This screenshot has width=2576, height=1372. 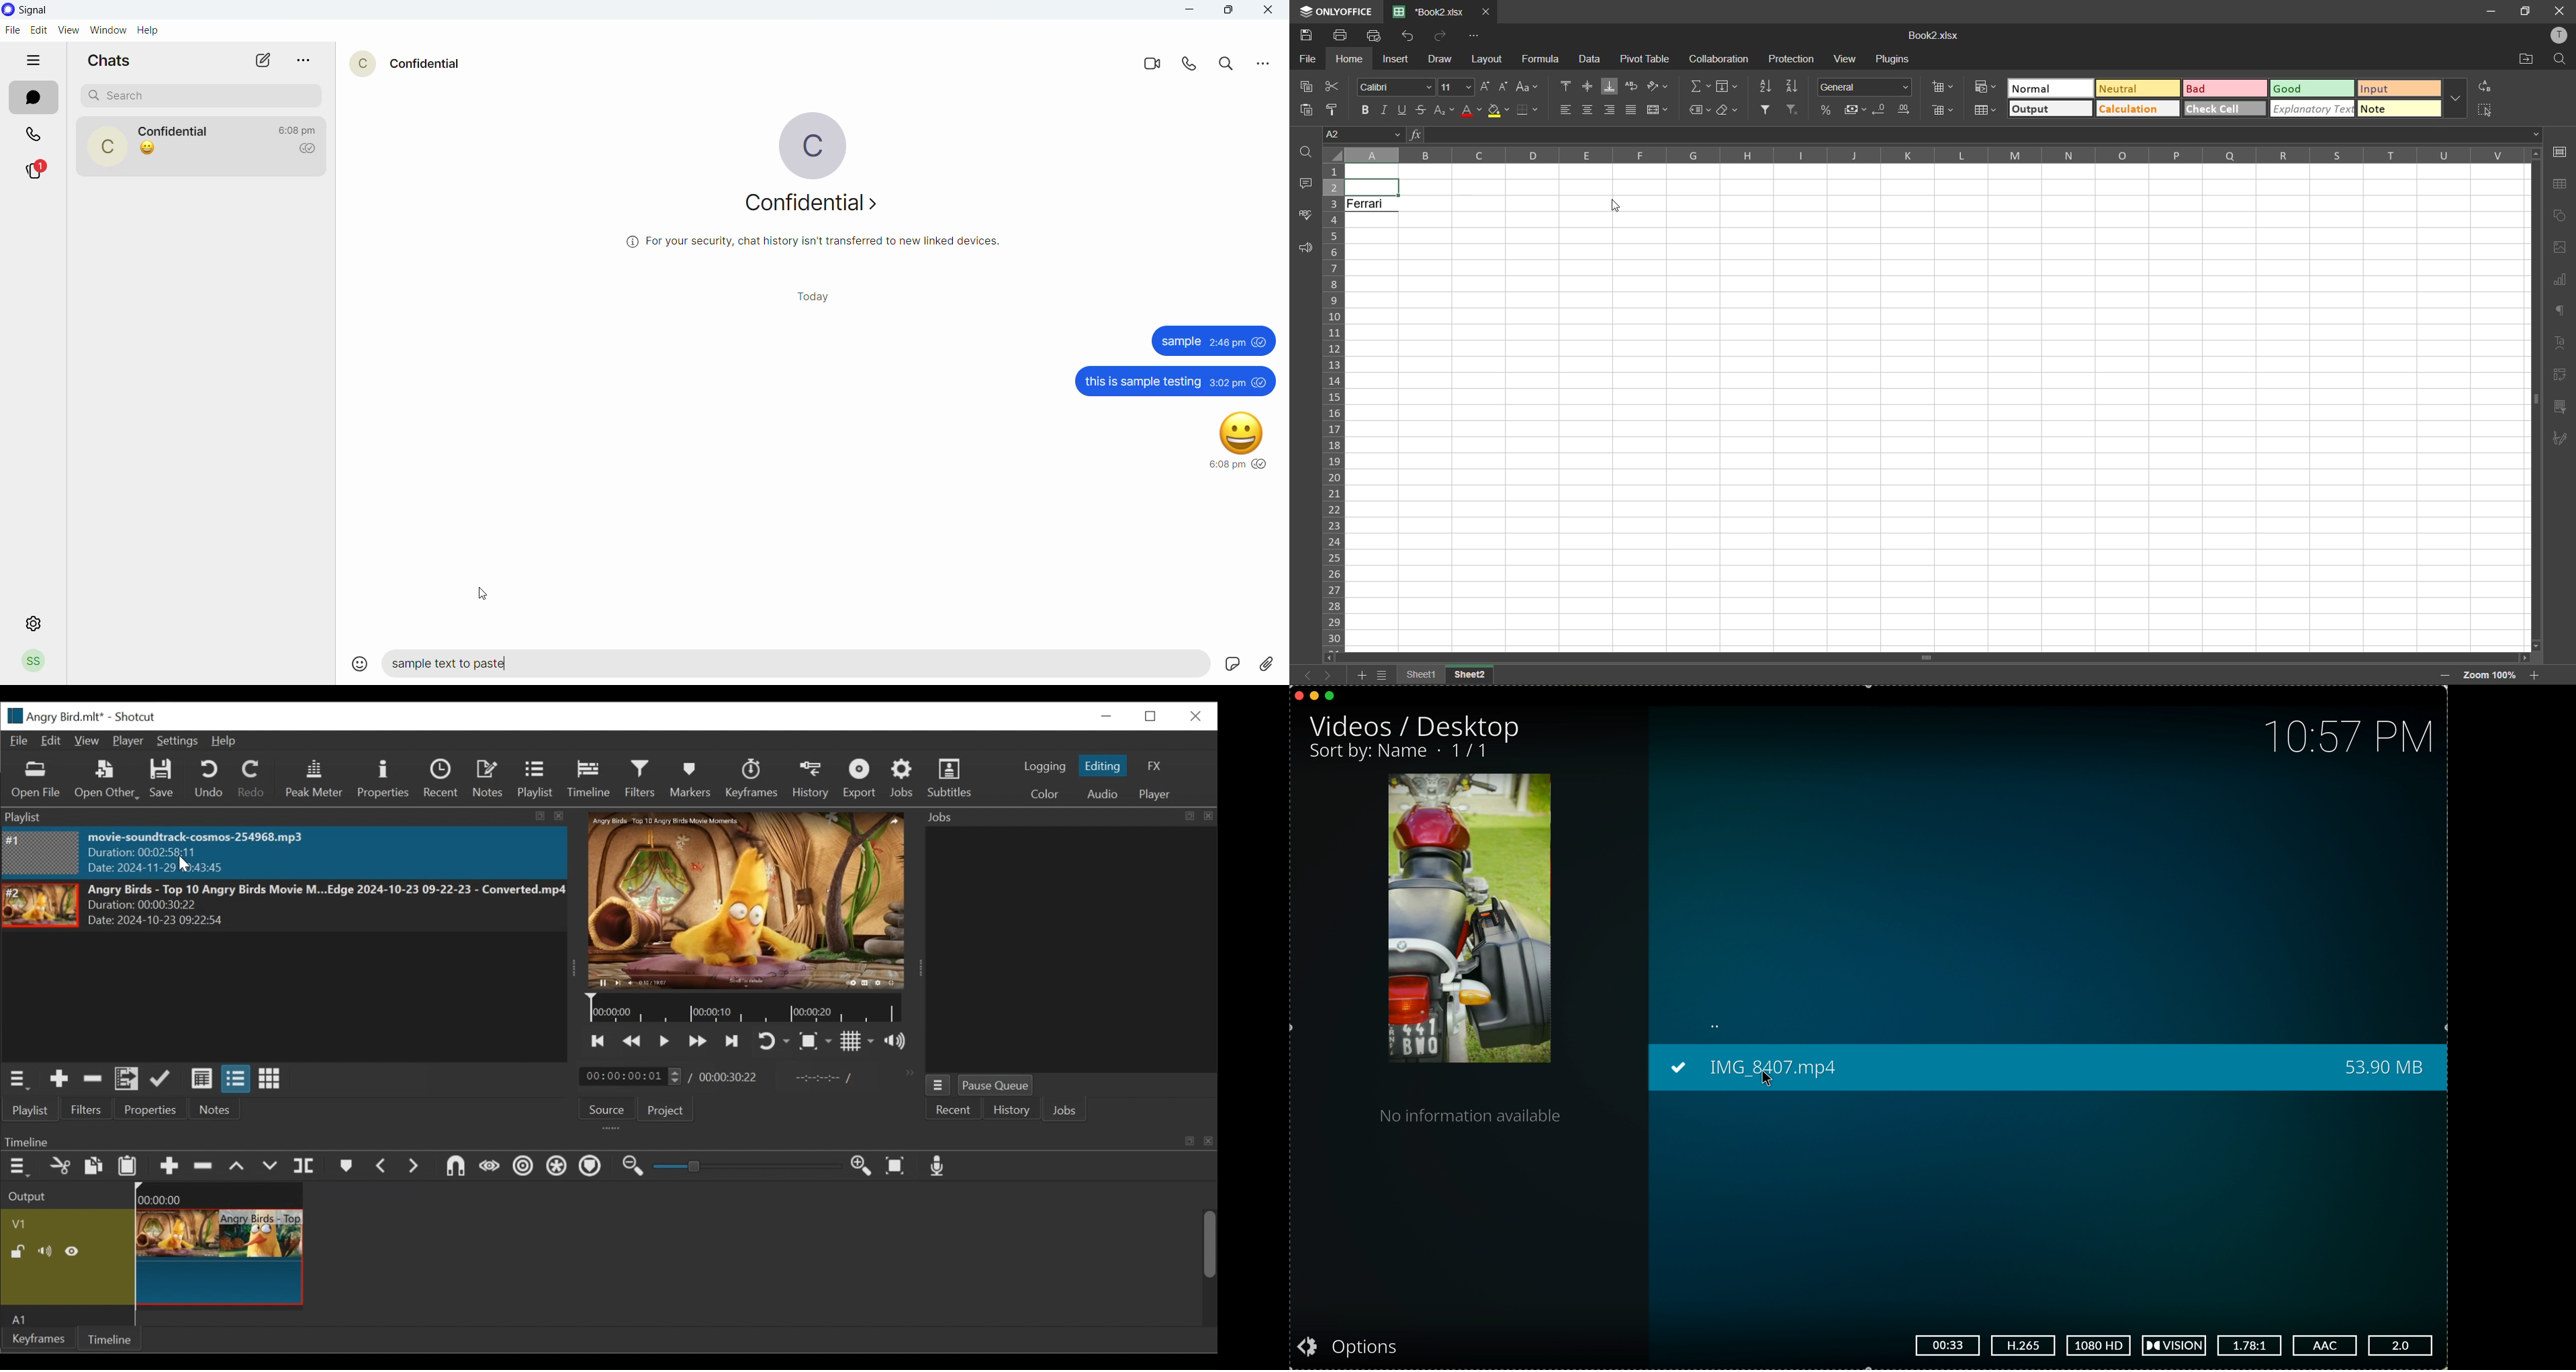 I want to click on Record audio, so click(x=939, y=1166).